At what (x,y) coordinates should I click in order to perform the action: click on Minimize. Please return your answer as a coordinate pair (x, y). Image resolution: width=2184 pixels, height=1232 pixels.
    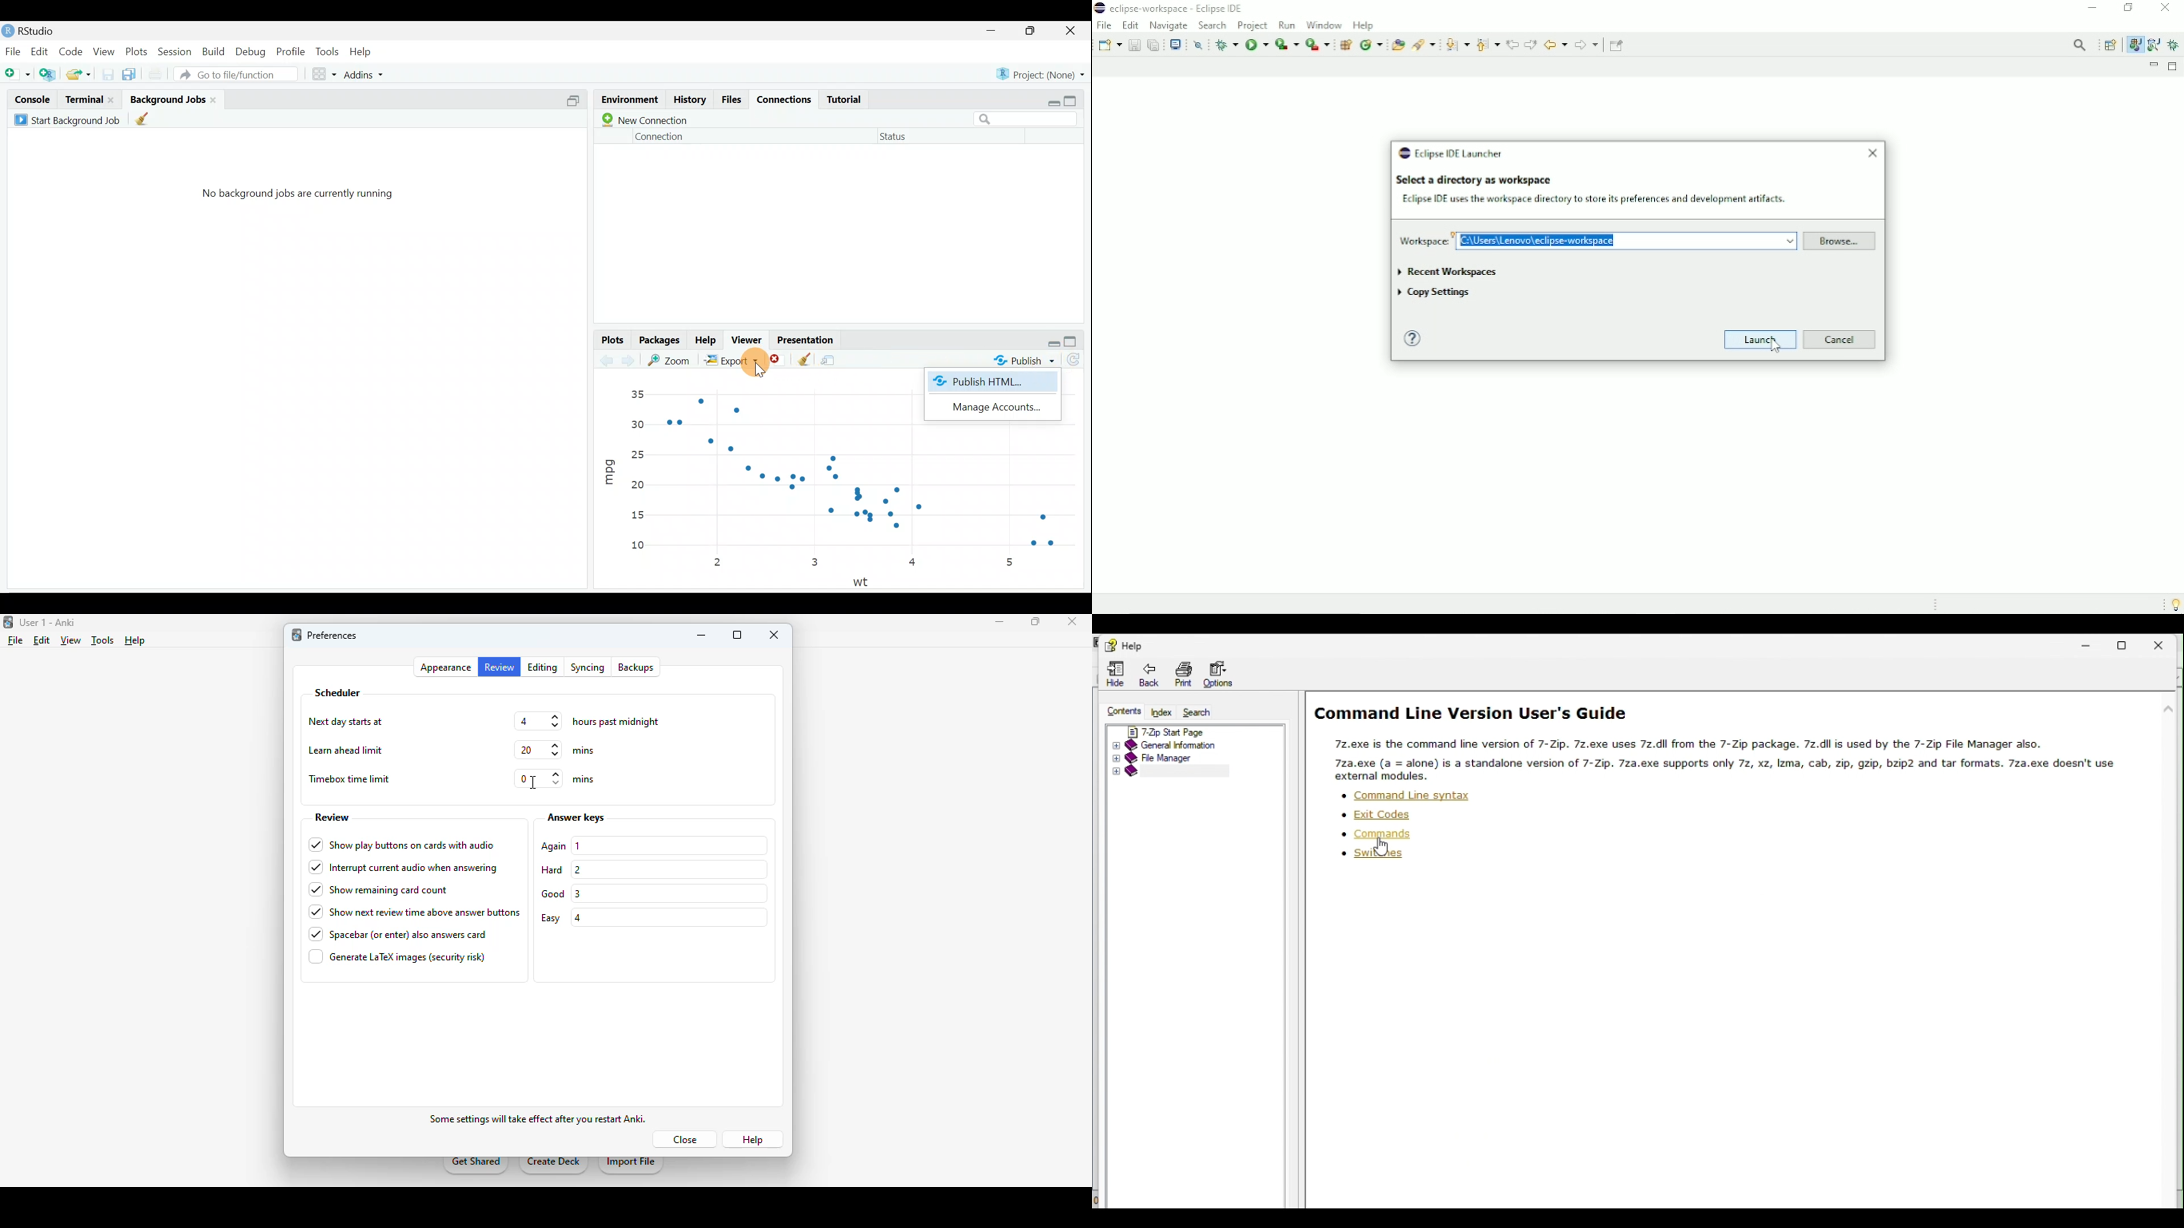
    Looking at the image, I should click on (994, 31).